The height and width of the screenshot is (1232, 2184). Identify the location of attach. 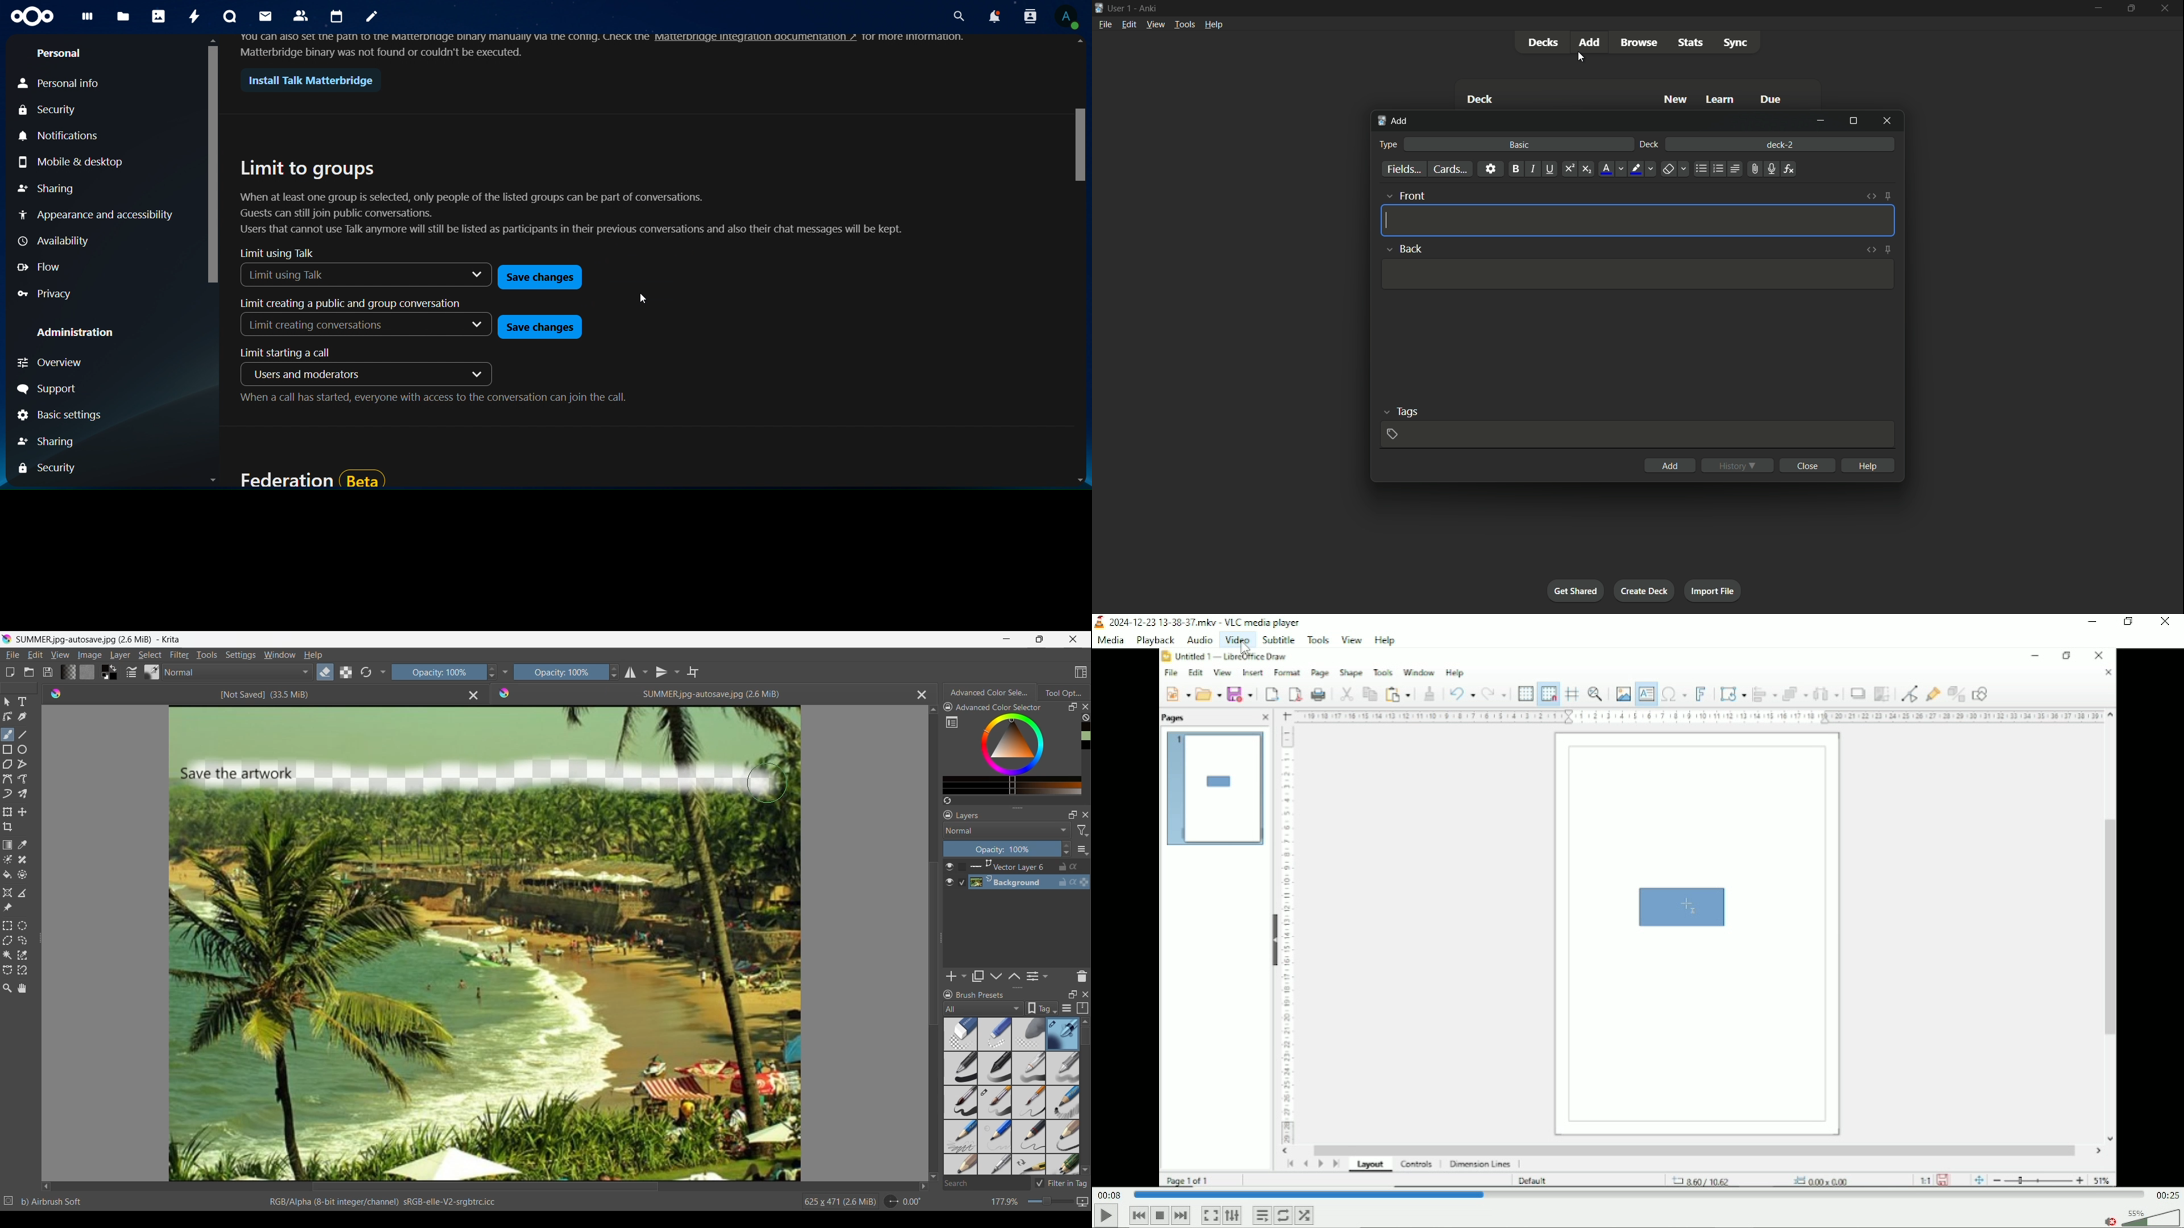
(1755, 168).